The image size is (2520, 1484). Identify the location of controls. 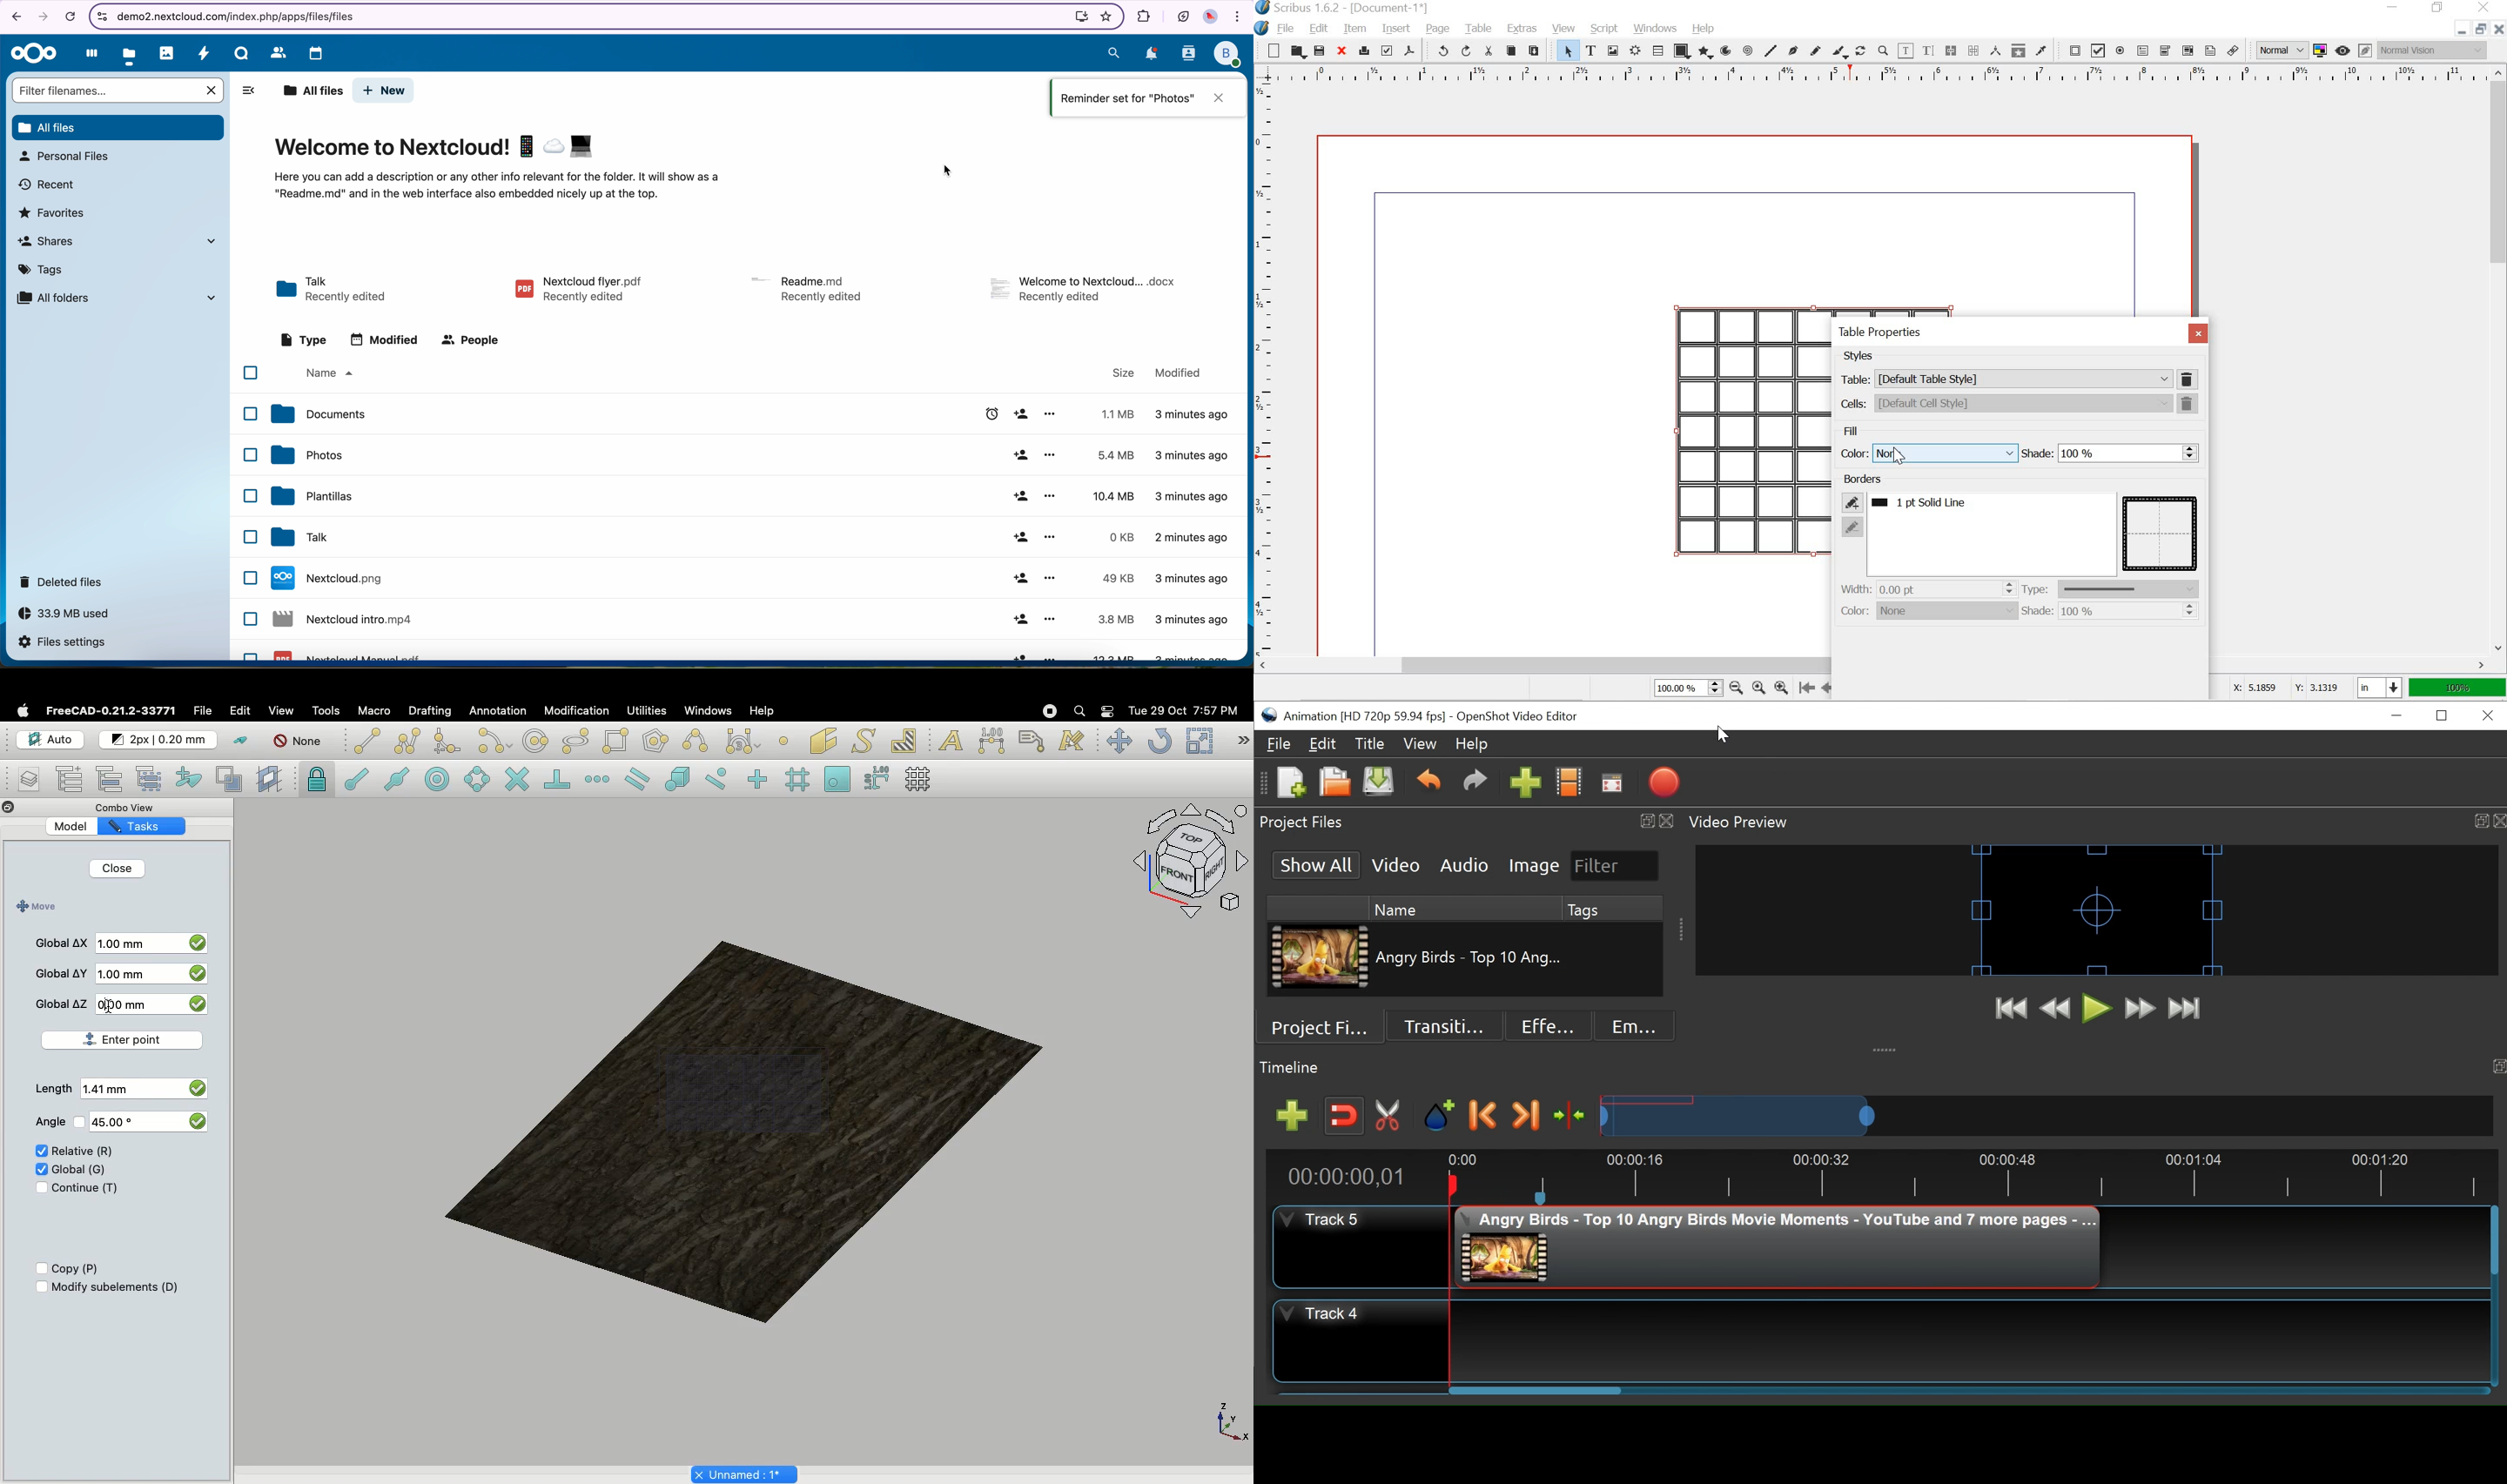
(100, 15).